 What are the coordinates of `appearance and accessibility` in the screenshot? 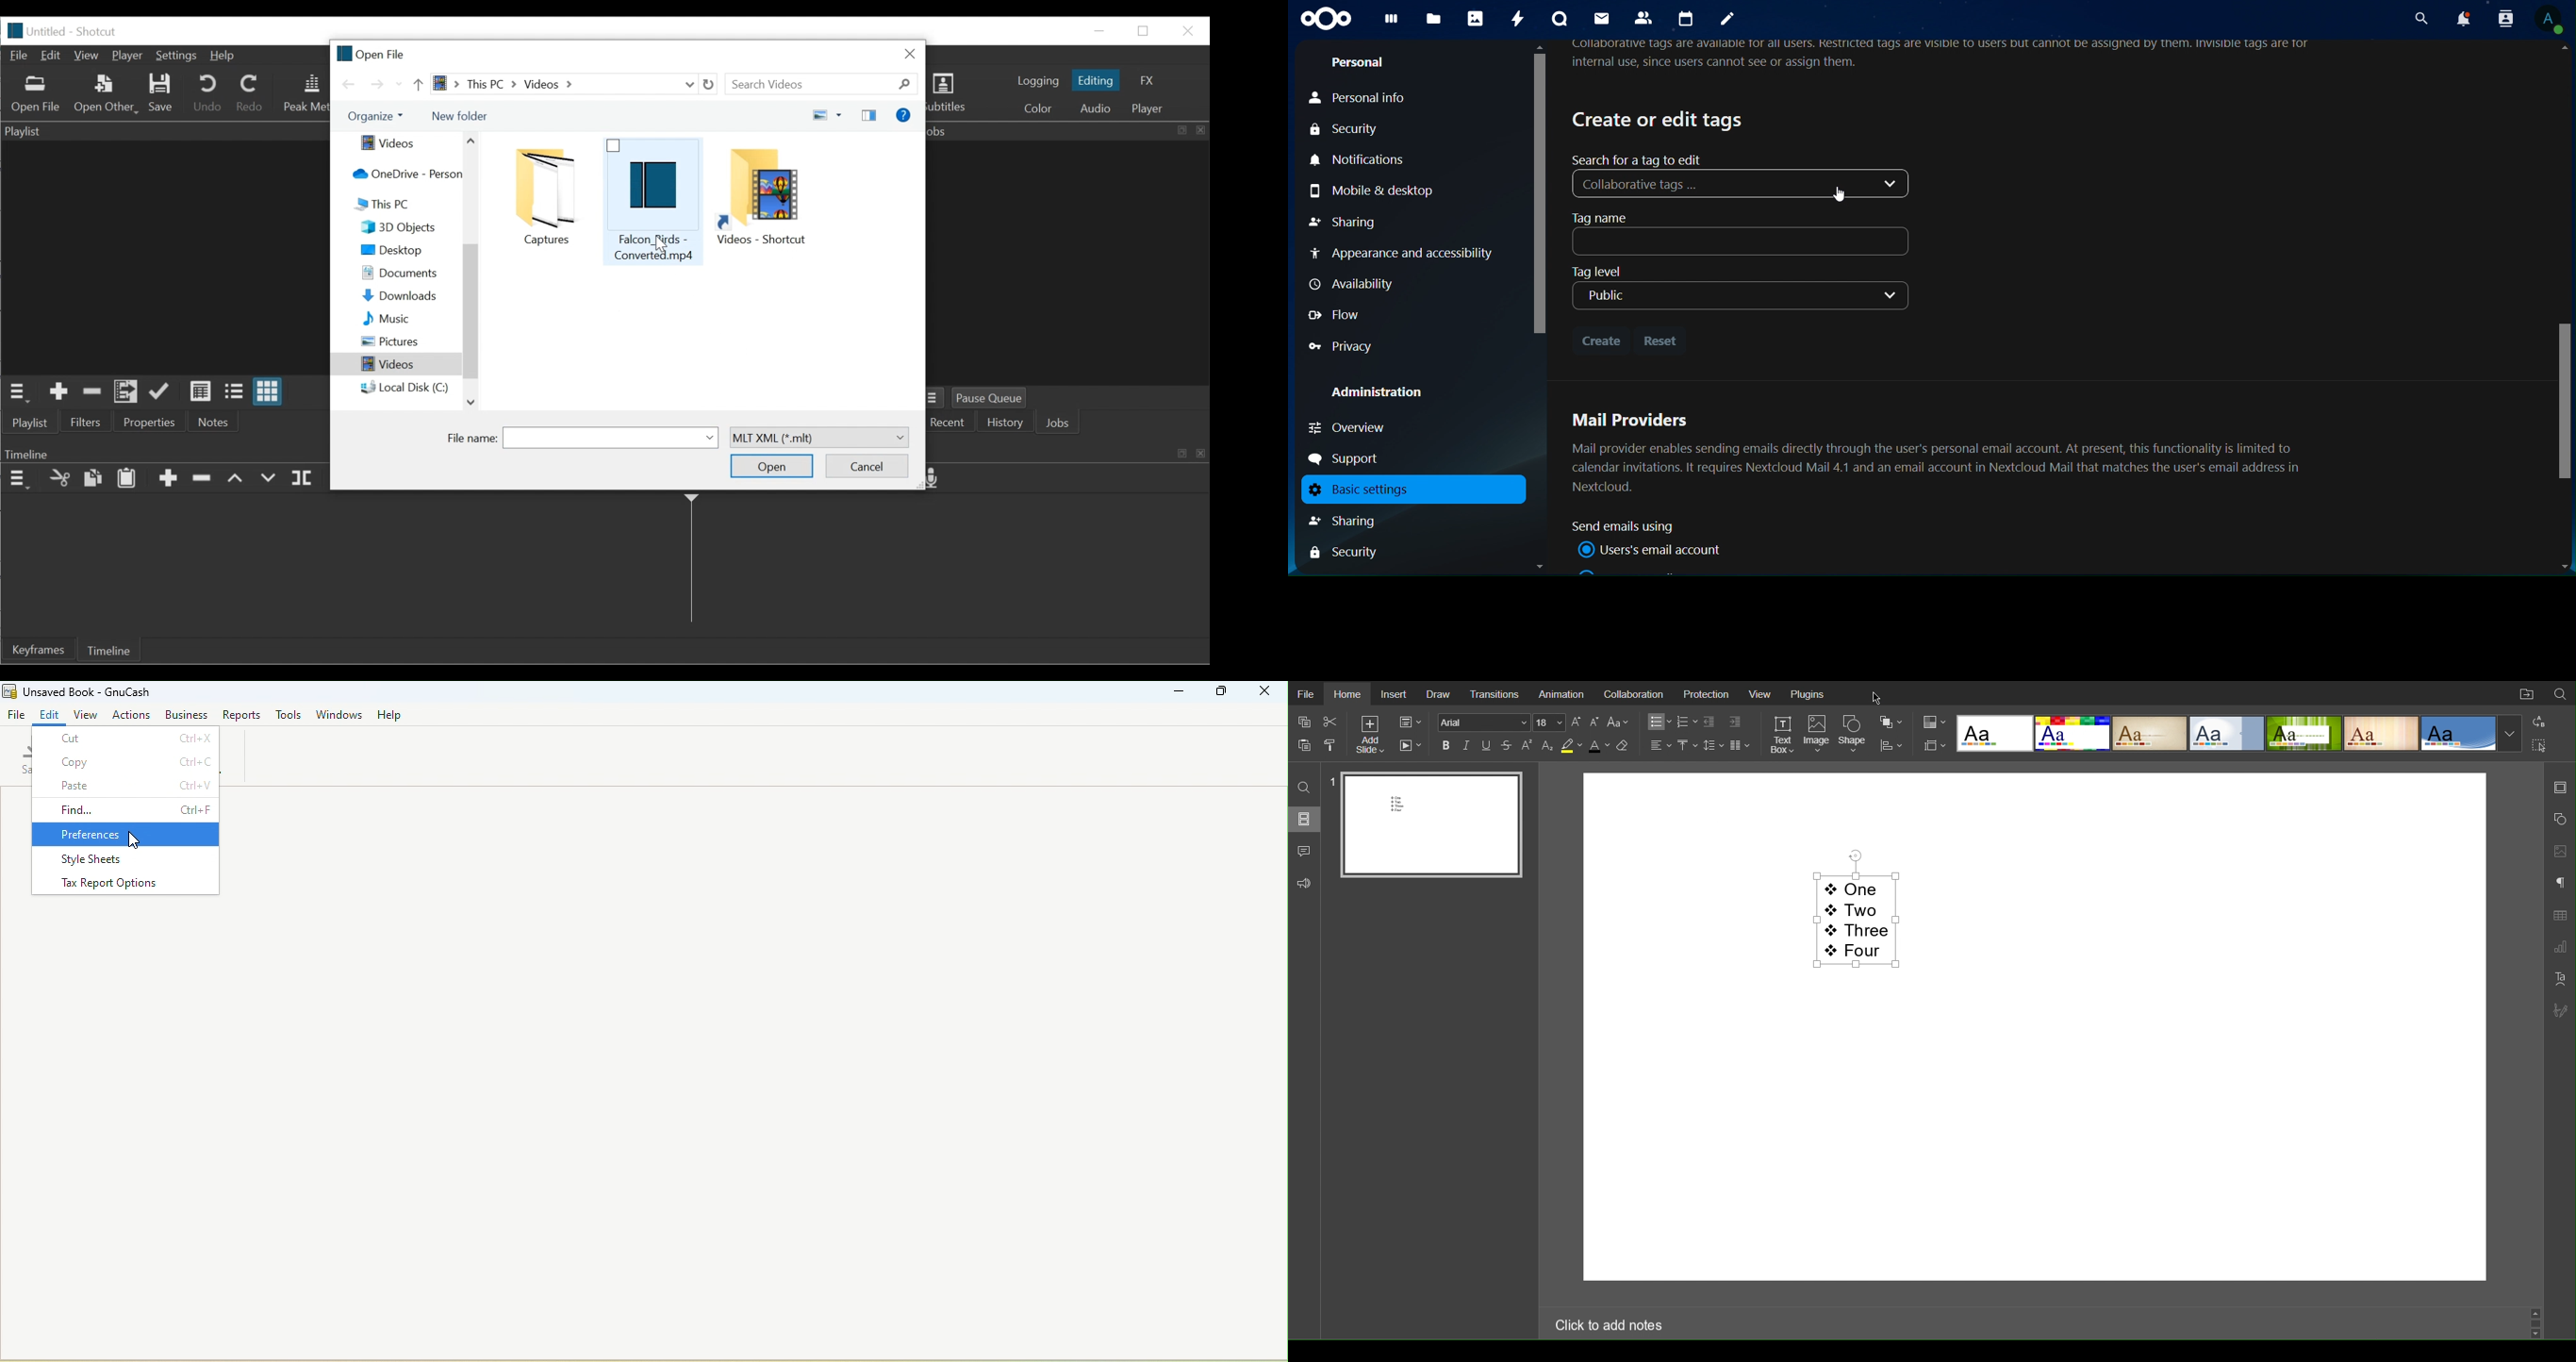 It's located at (1404, 256).